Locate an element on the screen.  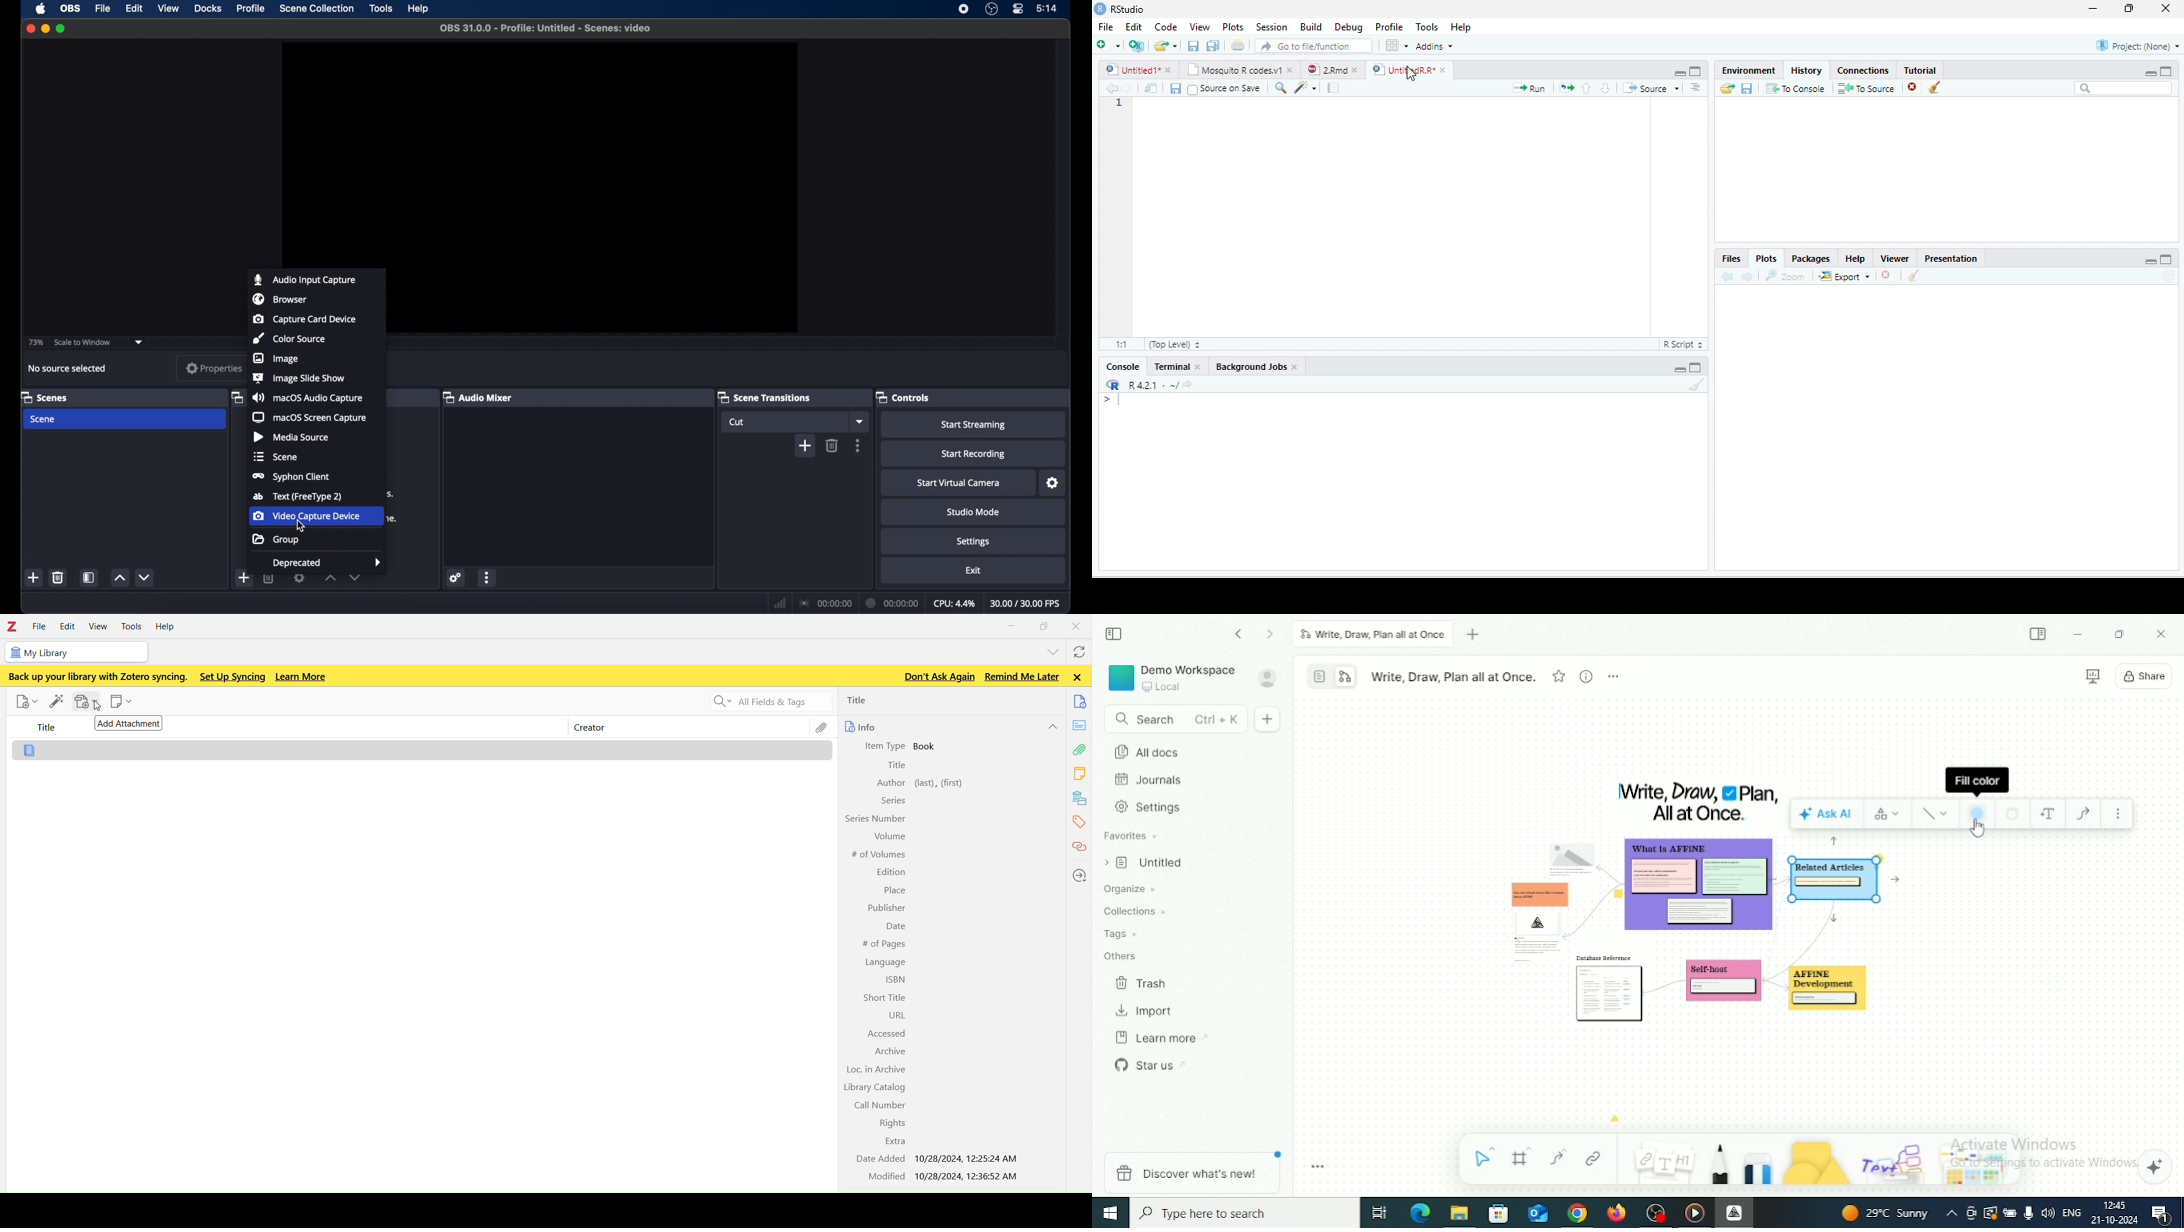
add is located at coordinates (243, 577).